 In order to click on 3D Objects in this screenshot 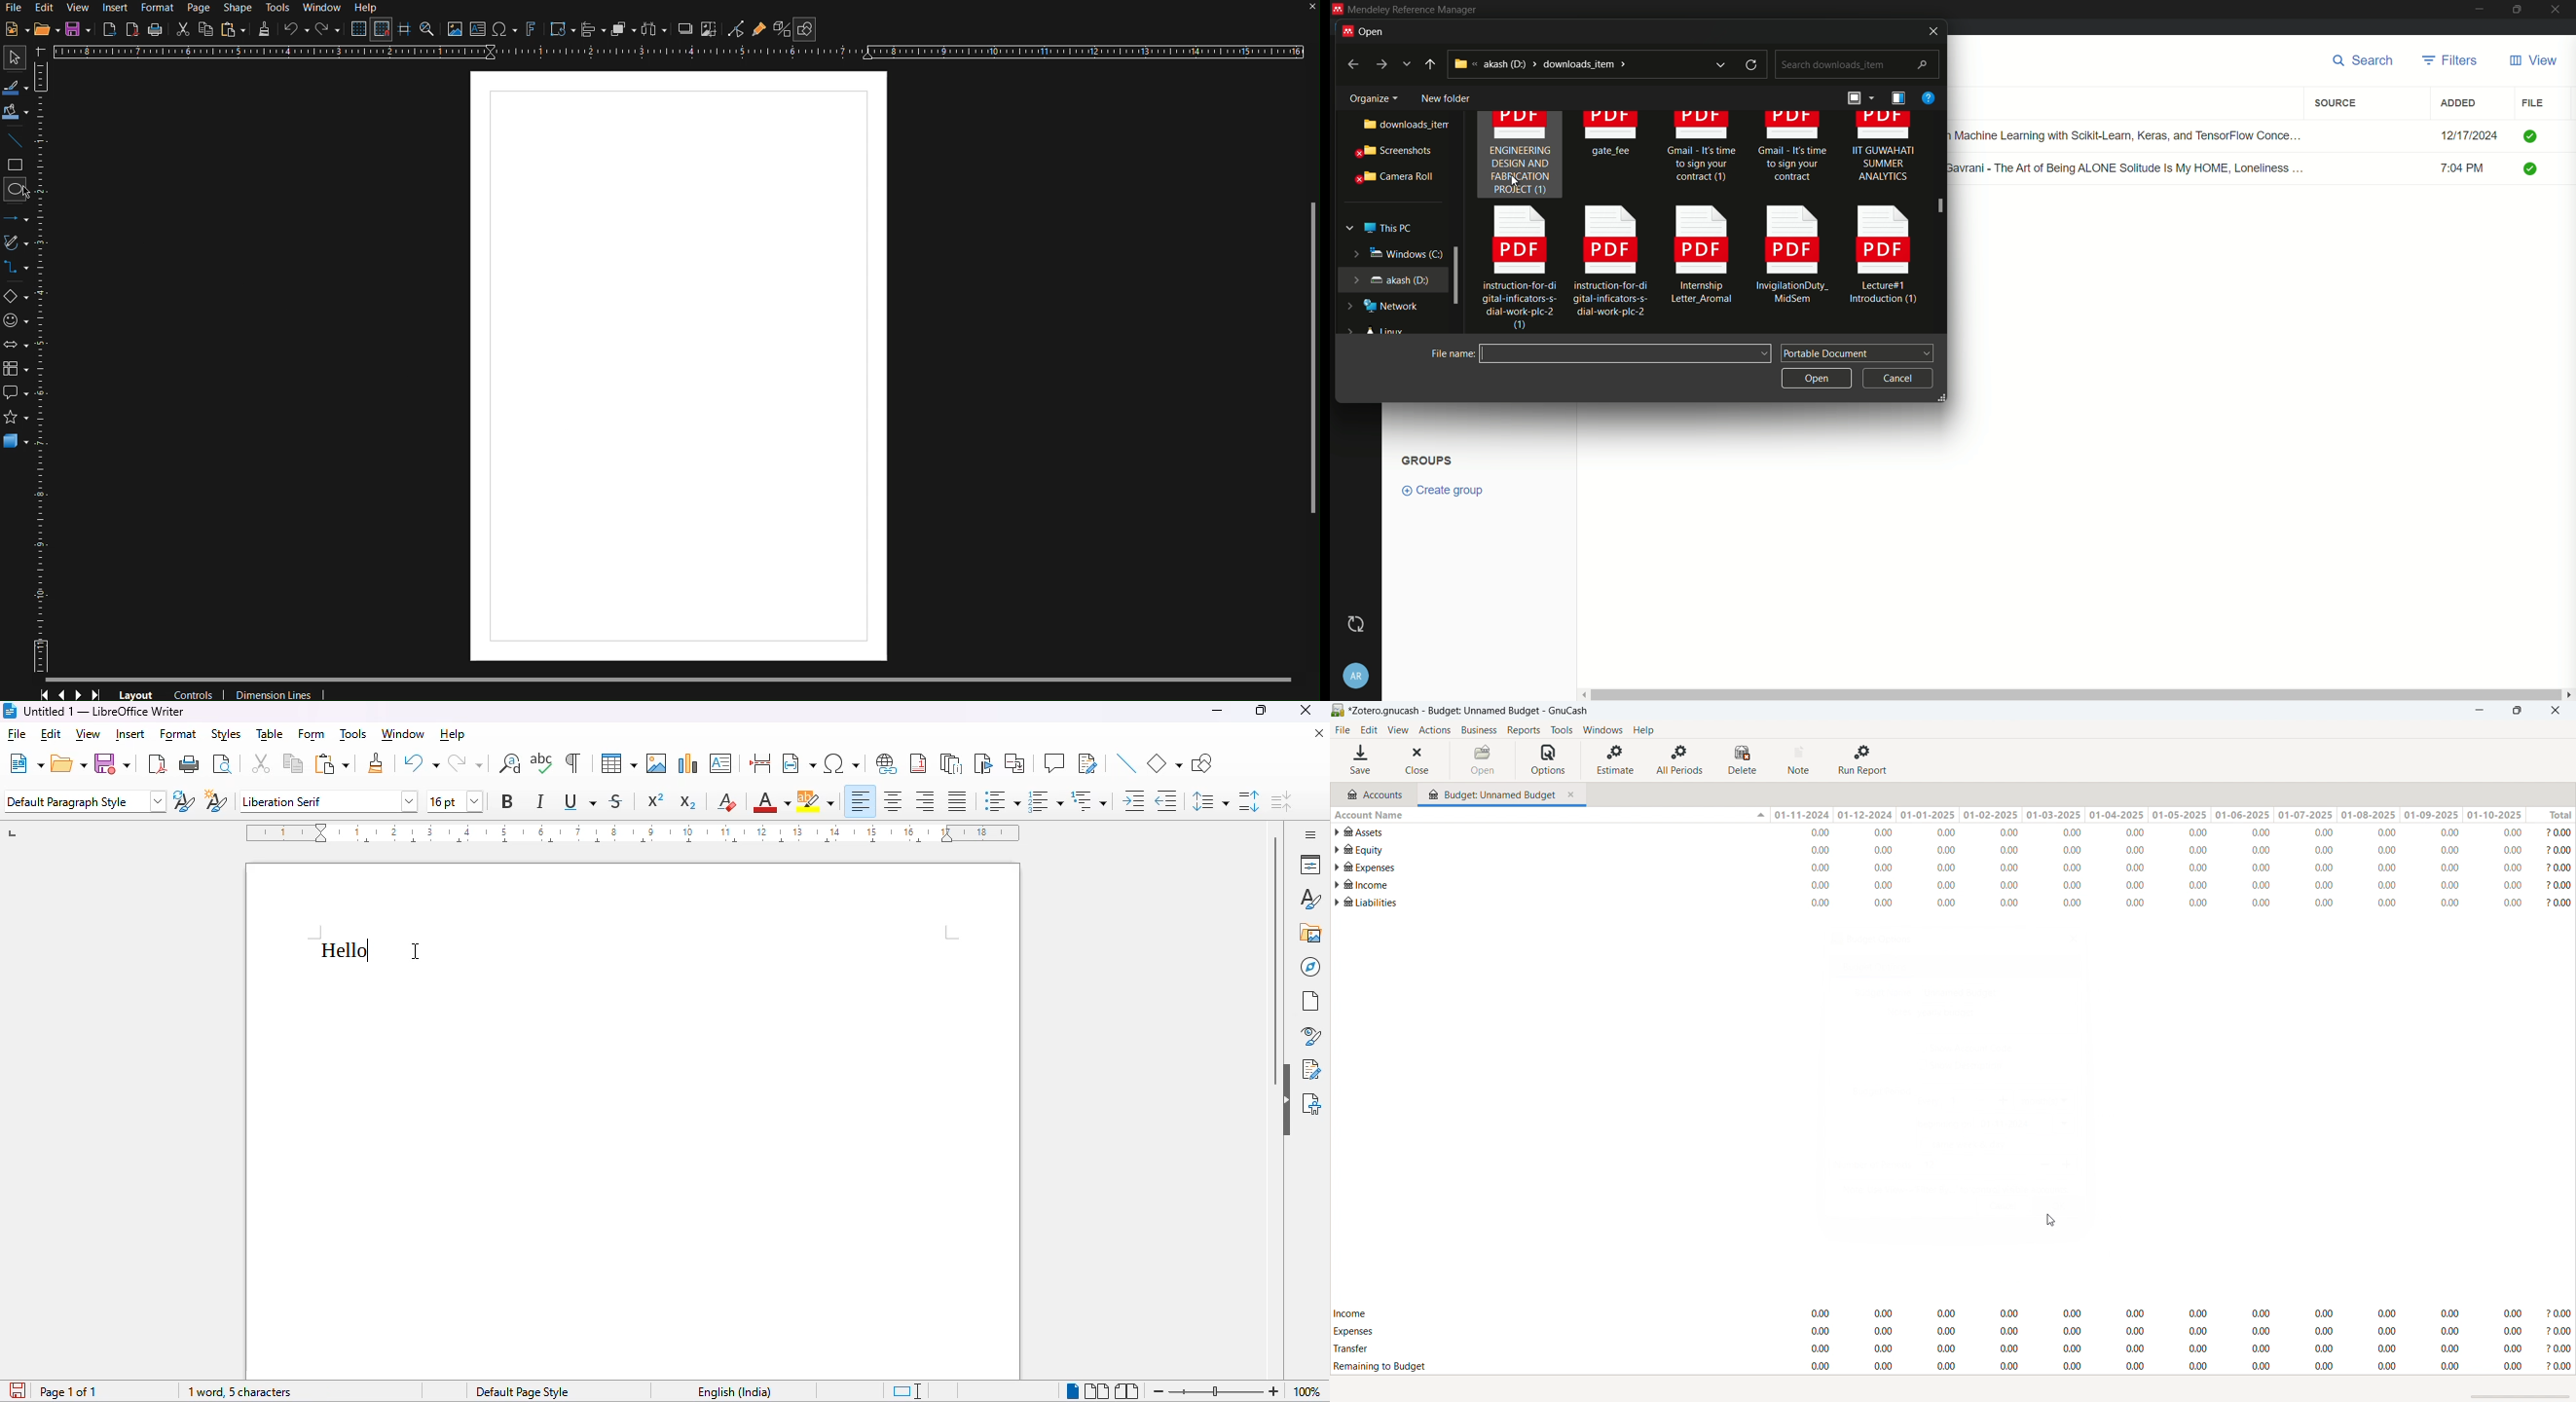, I will do `click(21, 441)`.